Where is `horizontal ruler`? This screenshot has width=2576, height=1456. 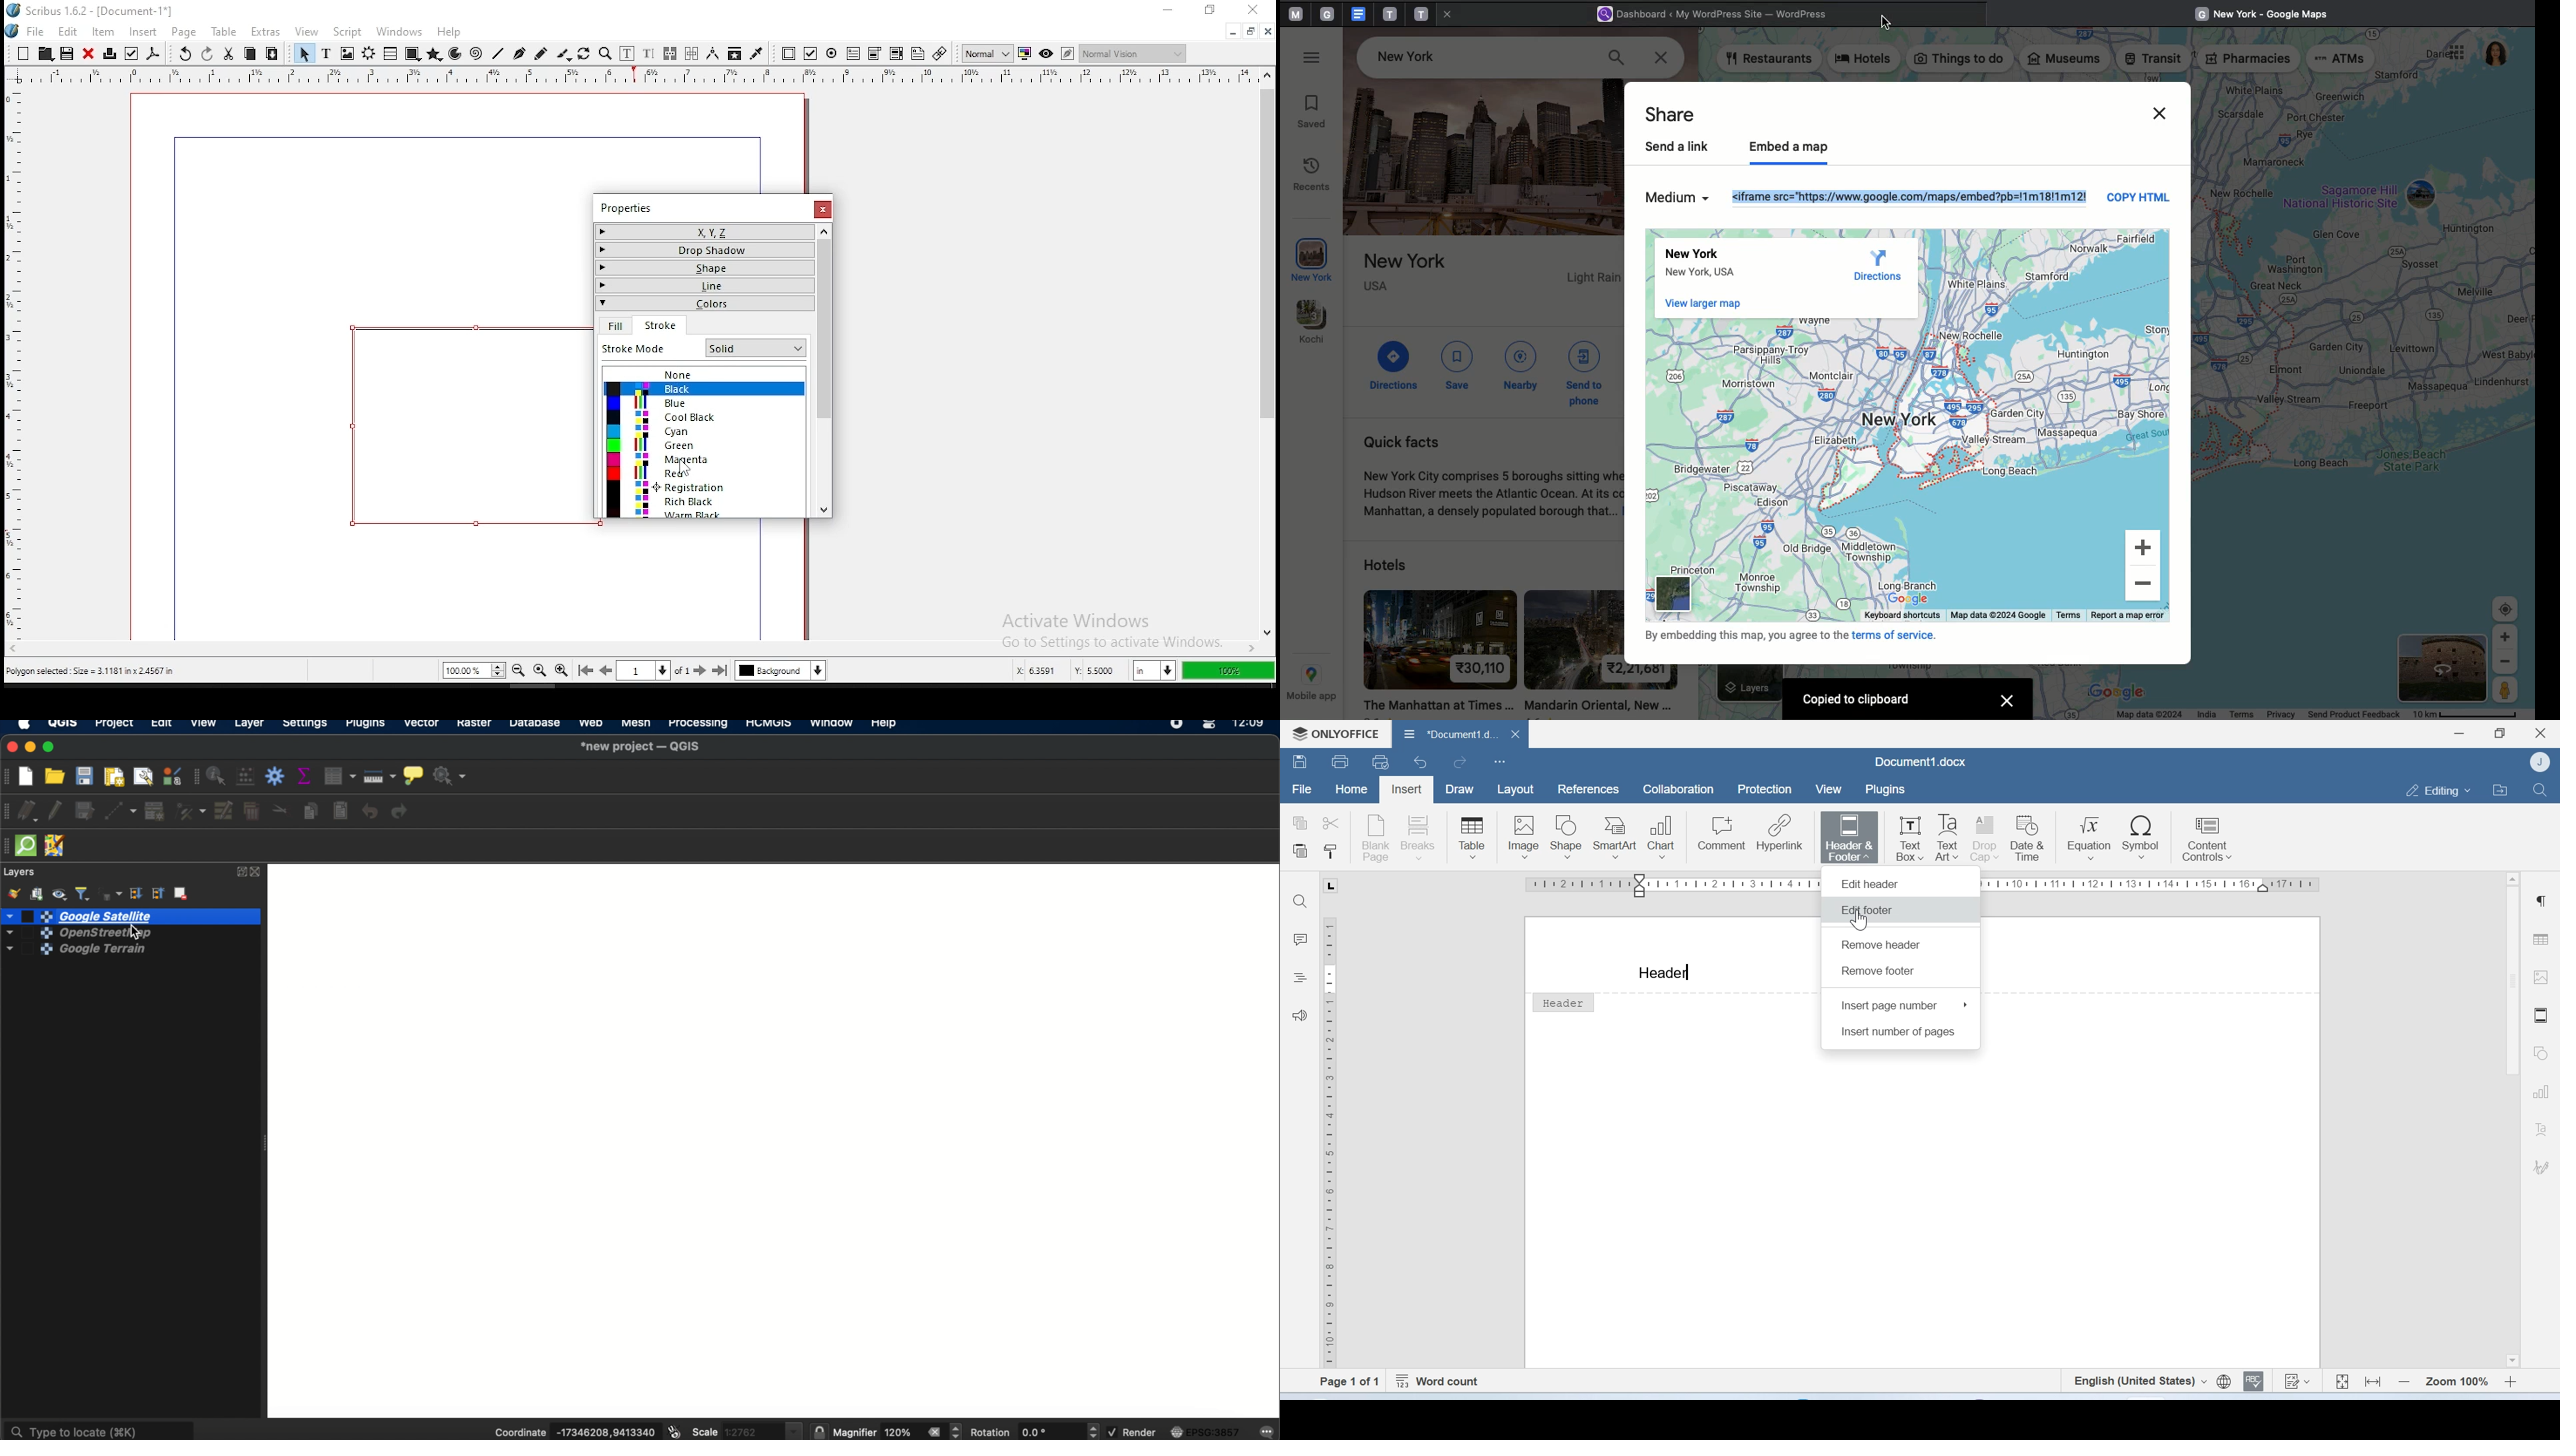 horizontal ruler is located at coordinates (13, 354).